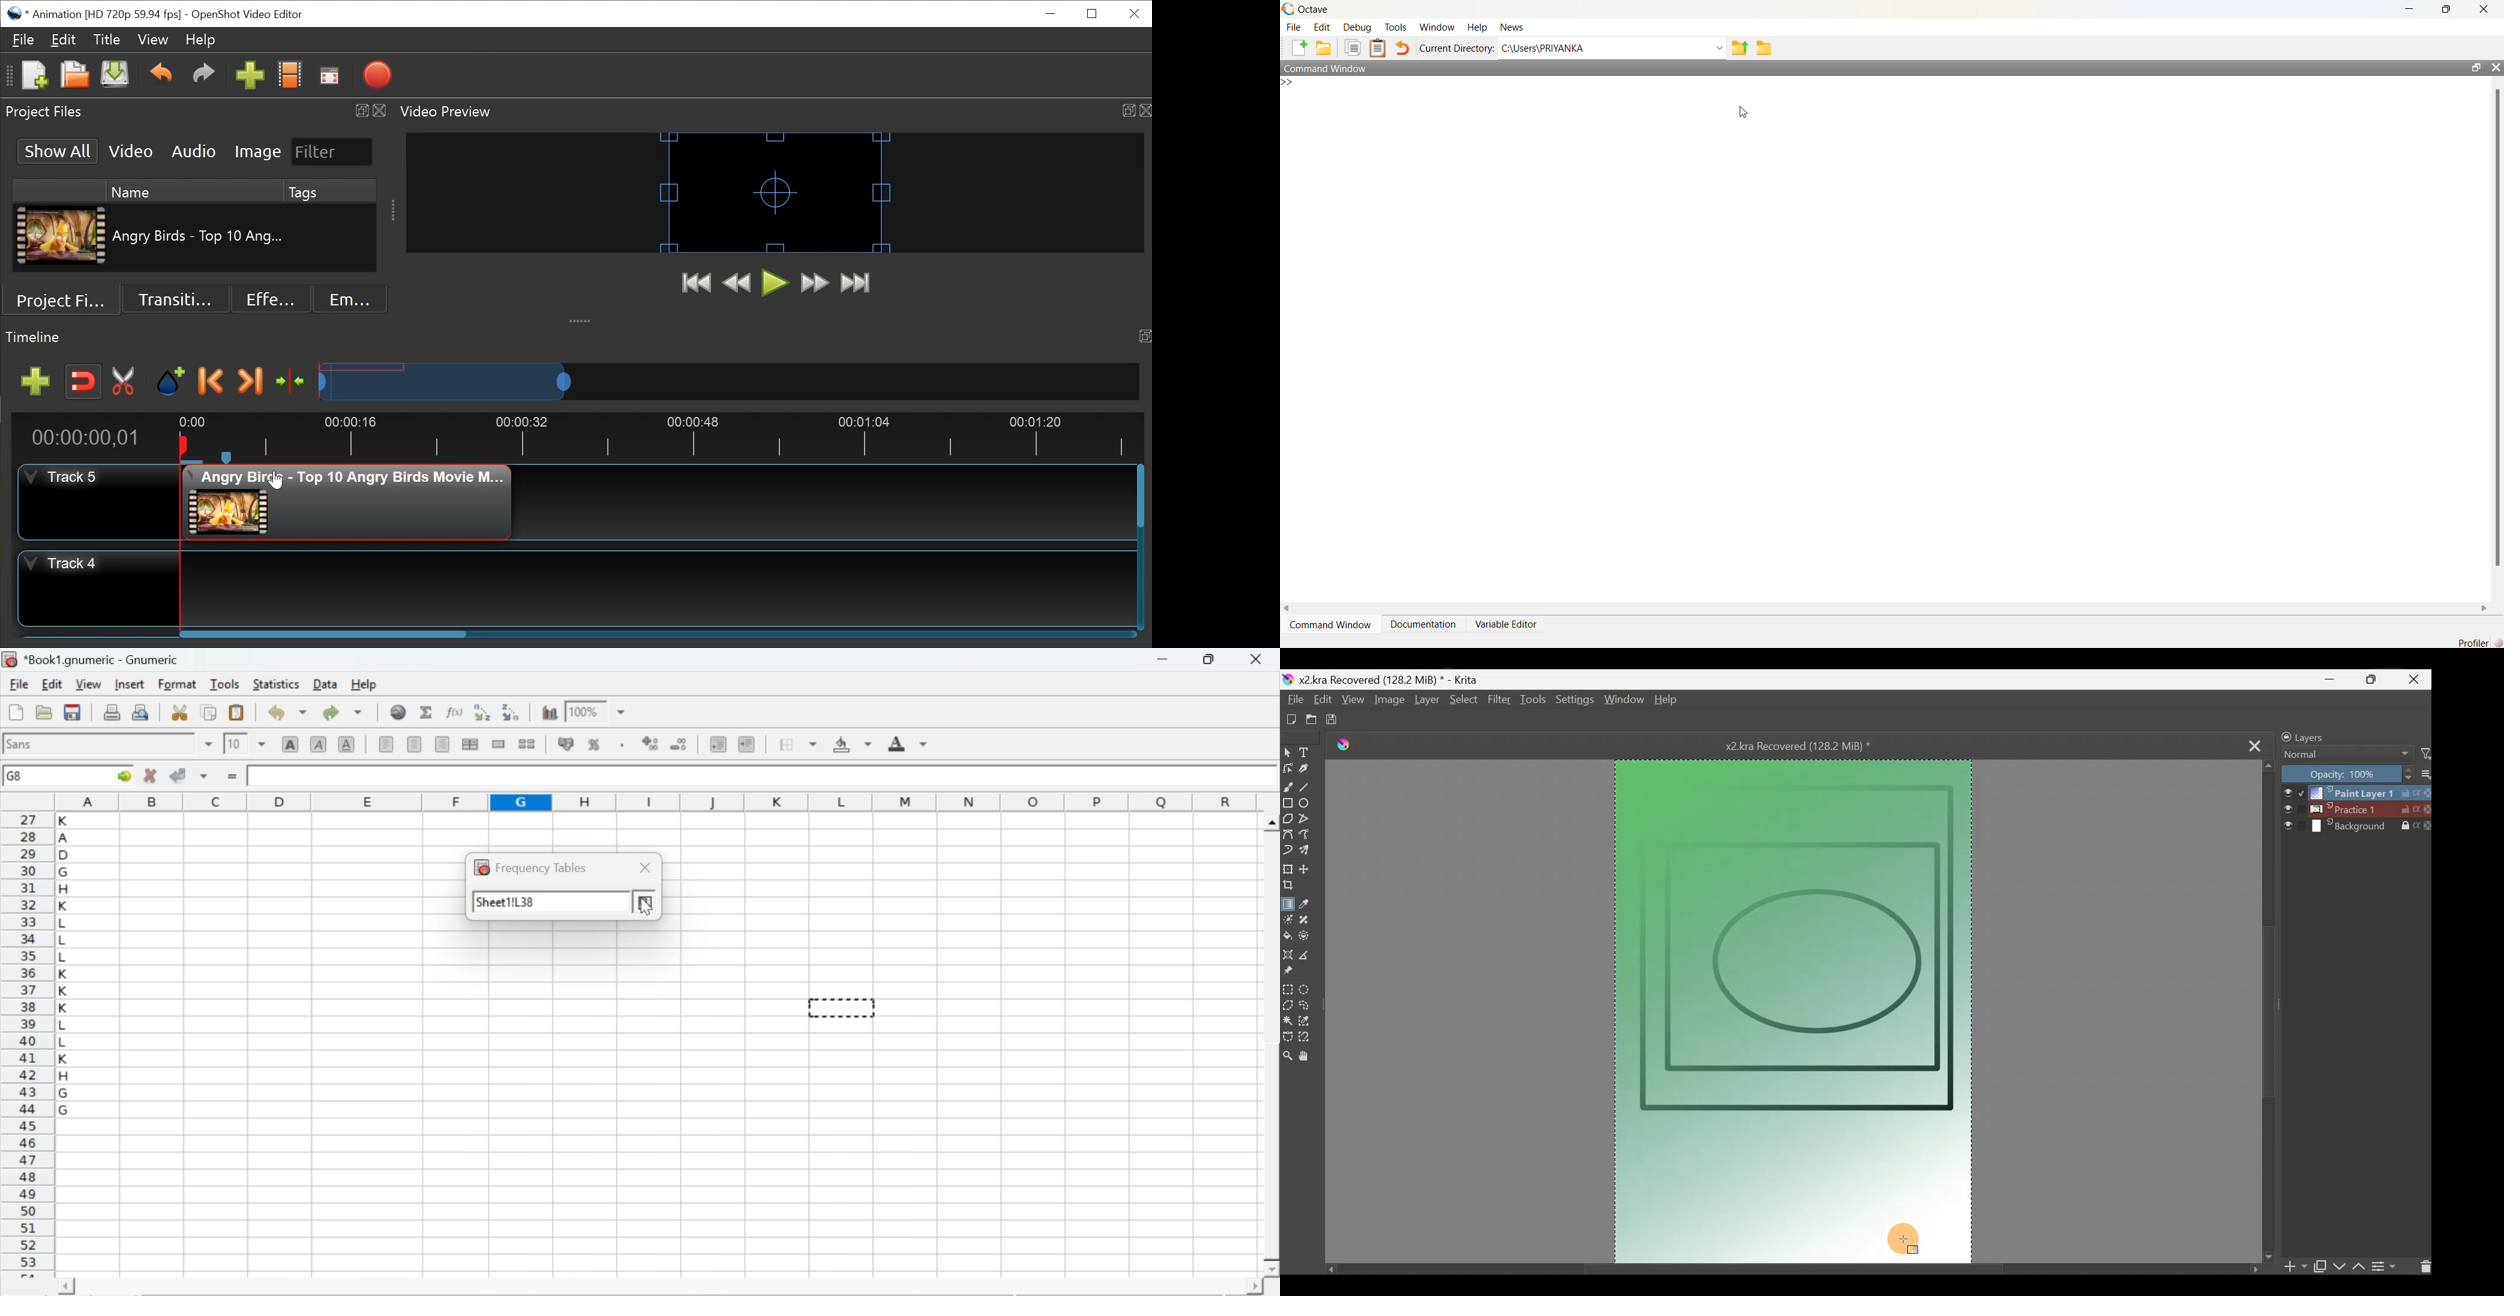 The image size is (2520, 1316). What do you see at coordinates (291, 743) in the screenshot?
I see `bold` at bounding box center [291, 743].